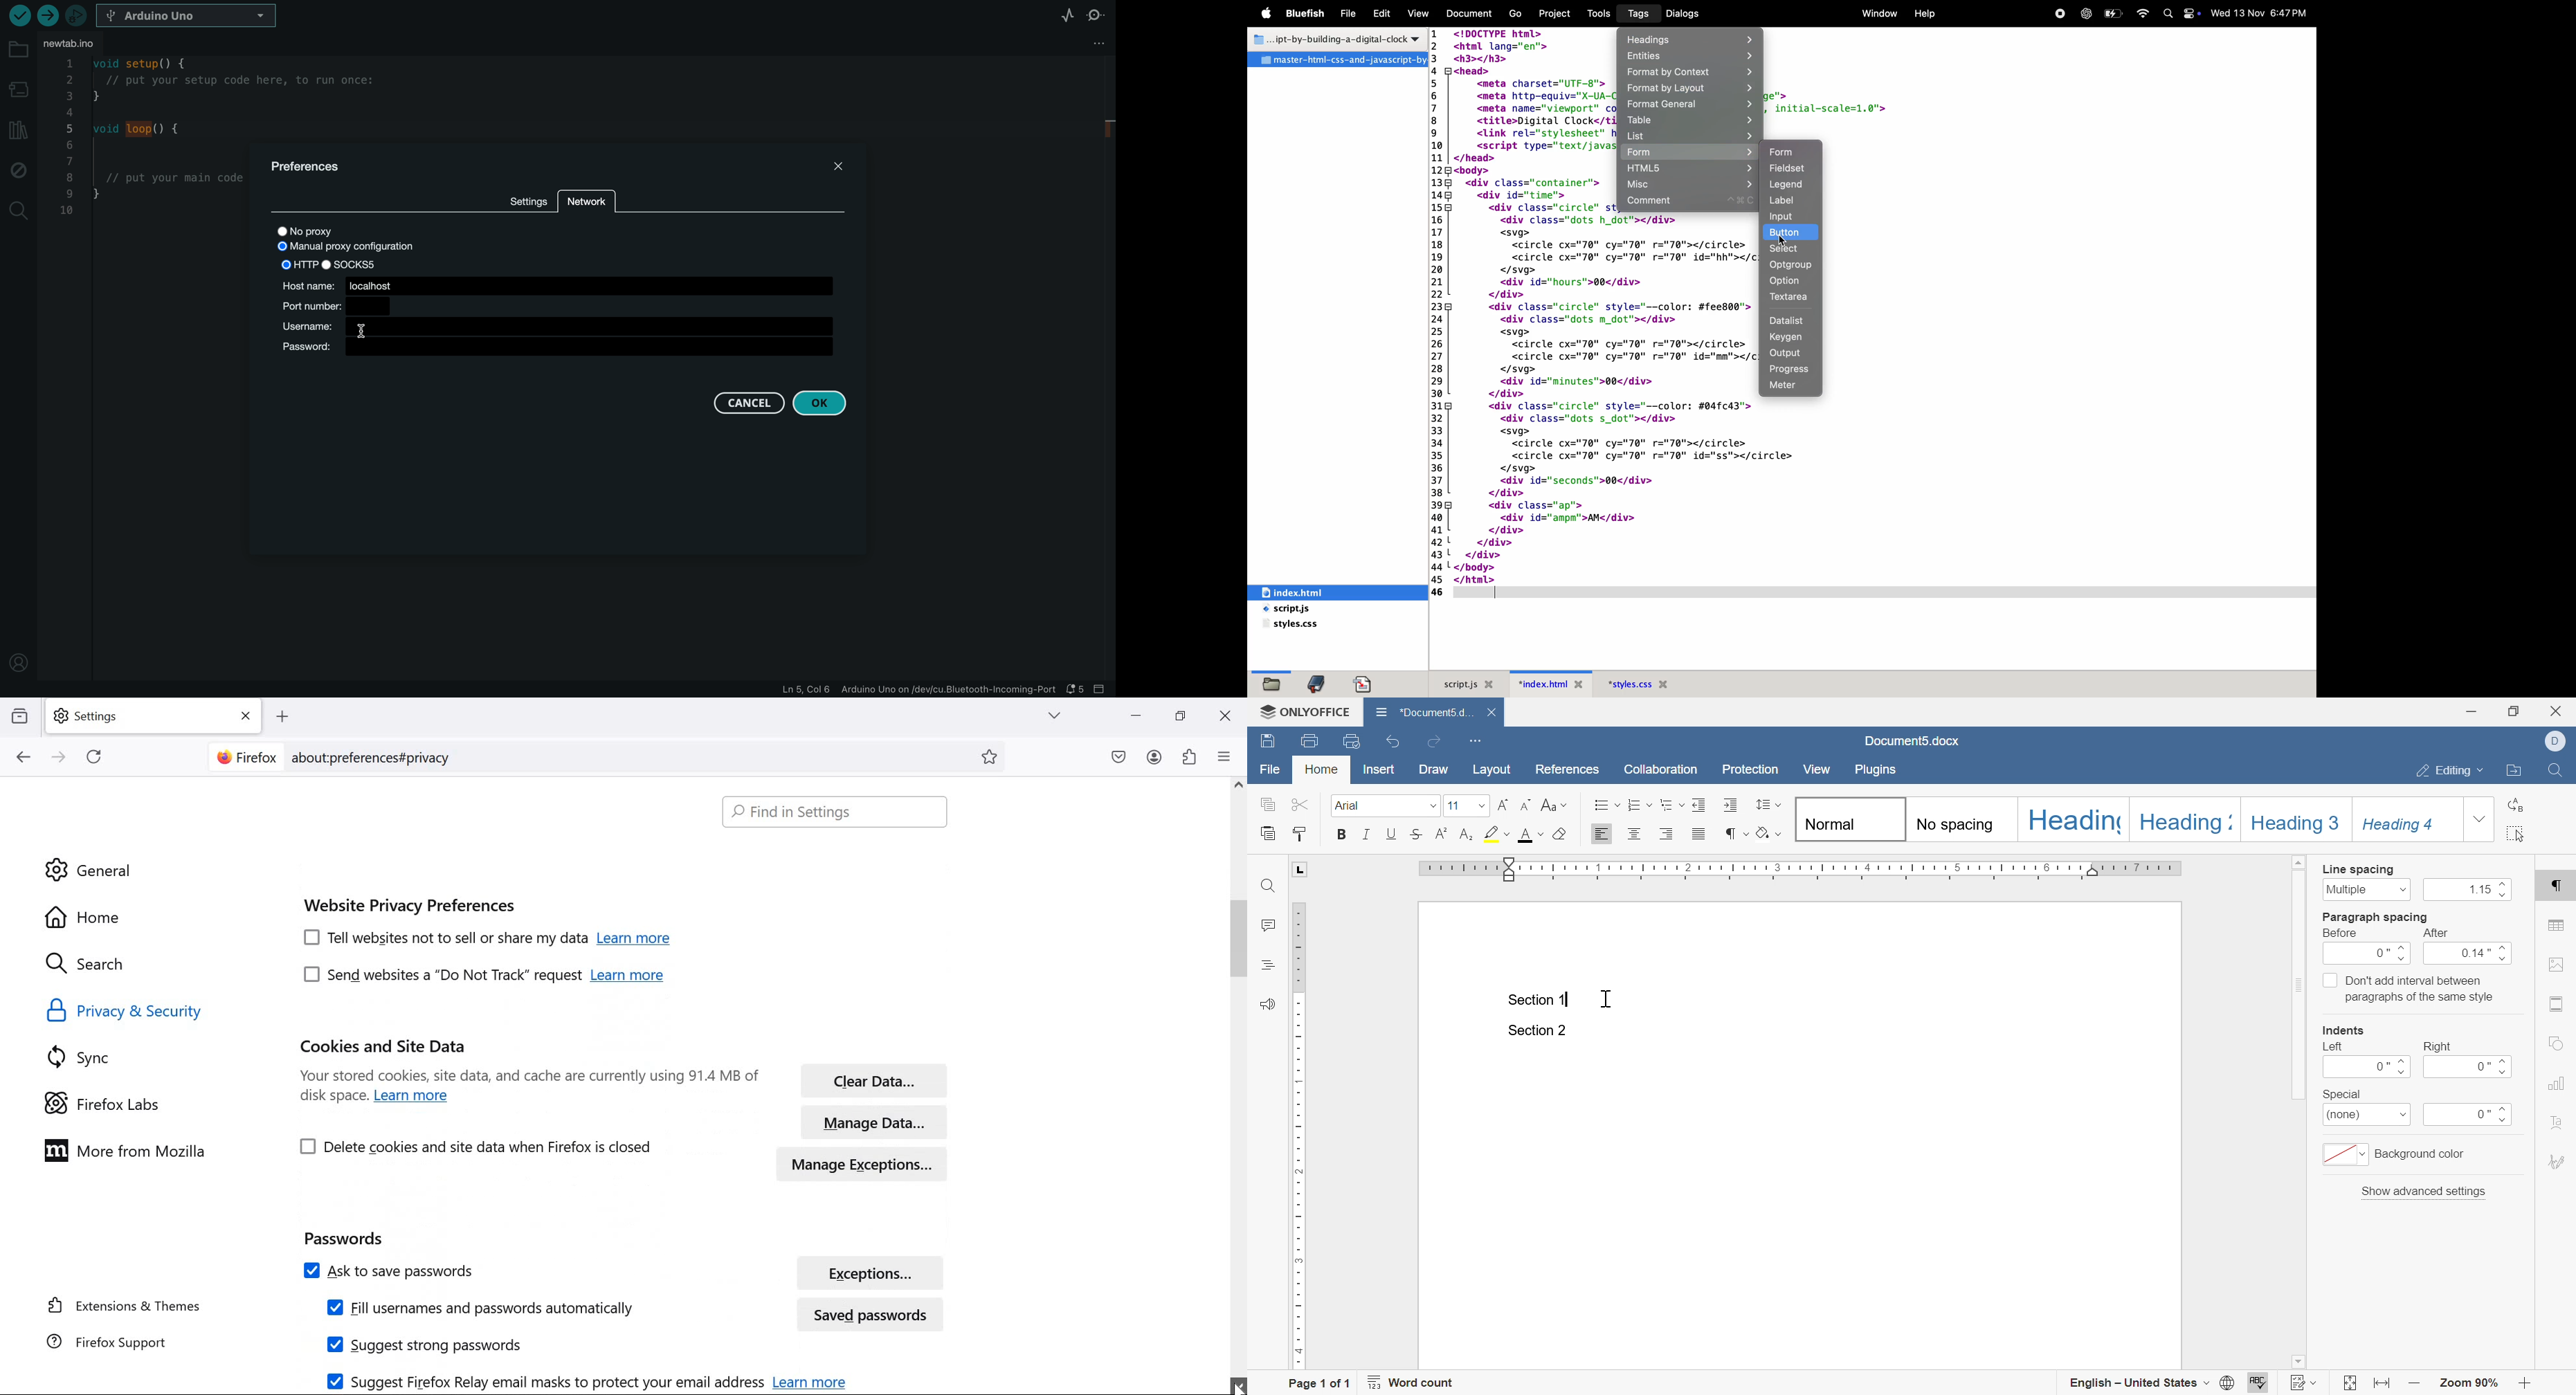  What do you see at coordinates (2557, 740) in the screenshot?
I see `Dell` at bounding box center [2557, 740].